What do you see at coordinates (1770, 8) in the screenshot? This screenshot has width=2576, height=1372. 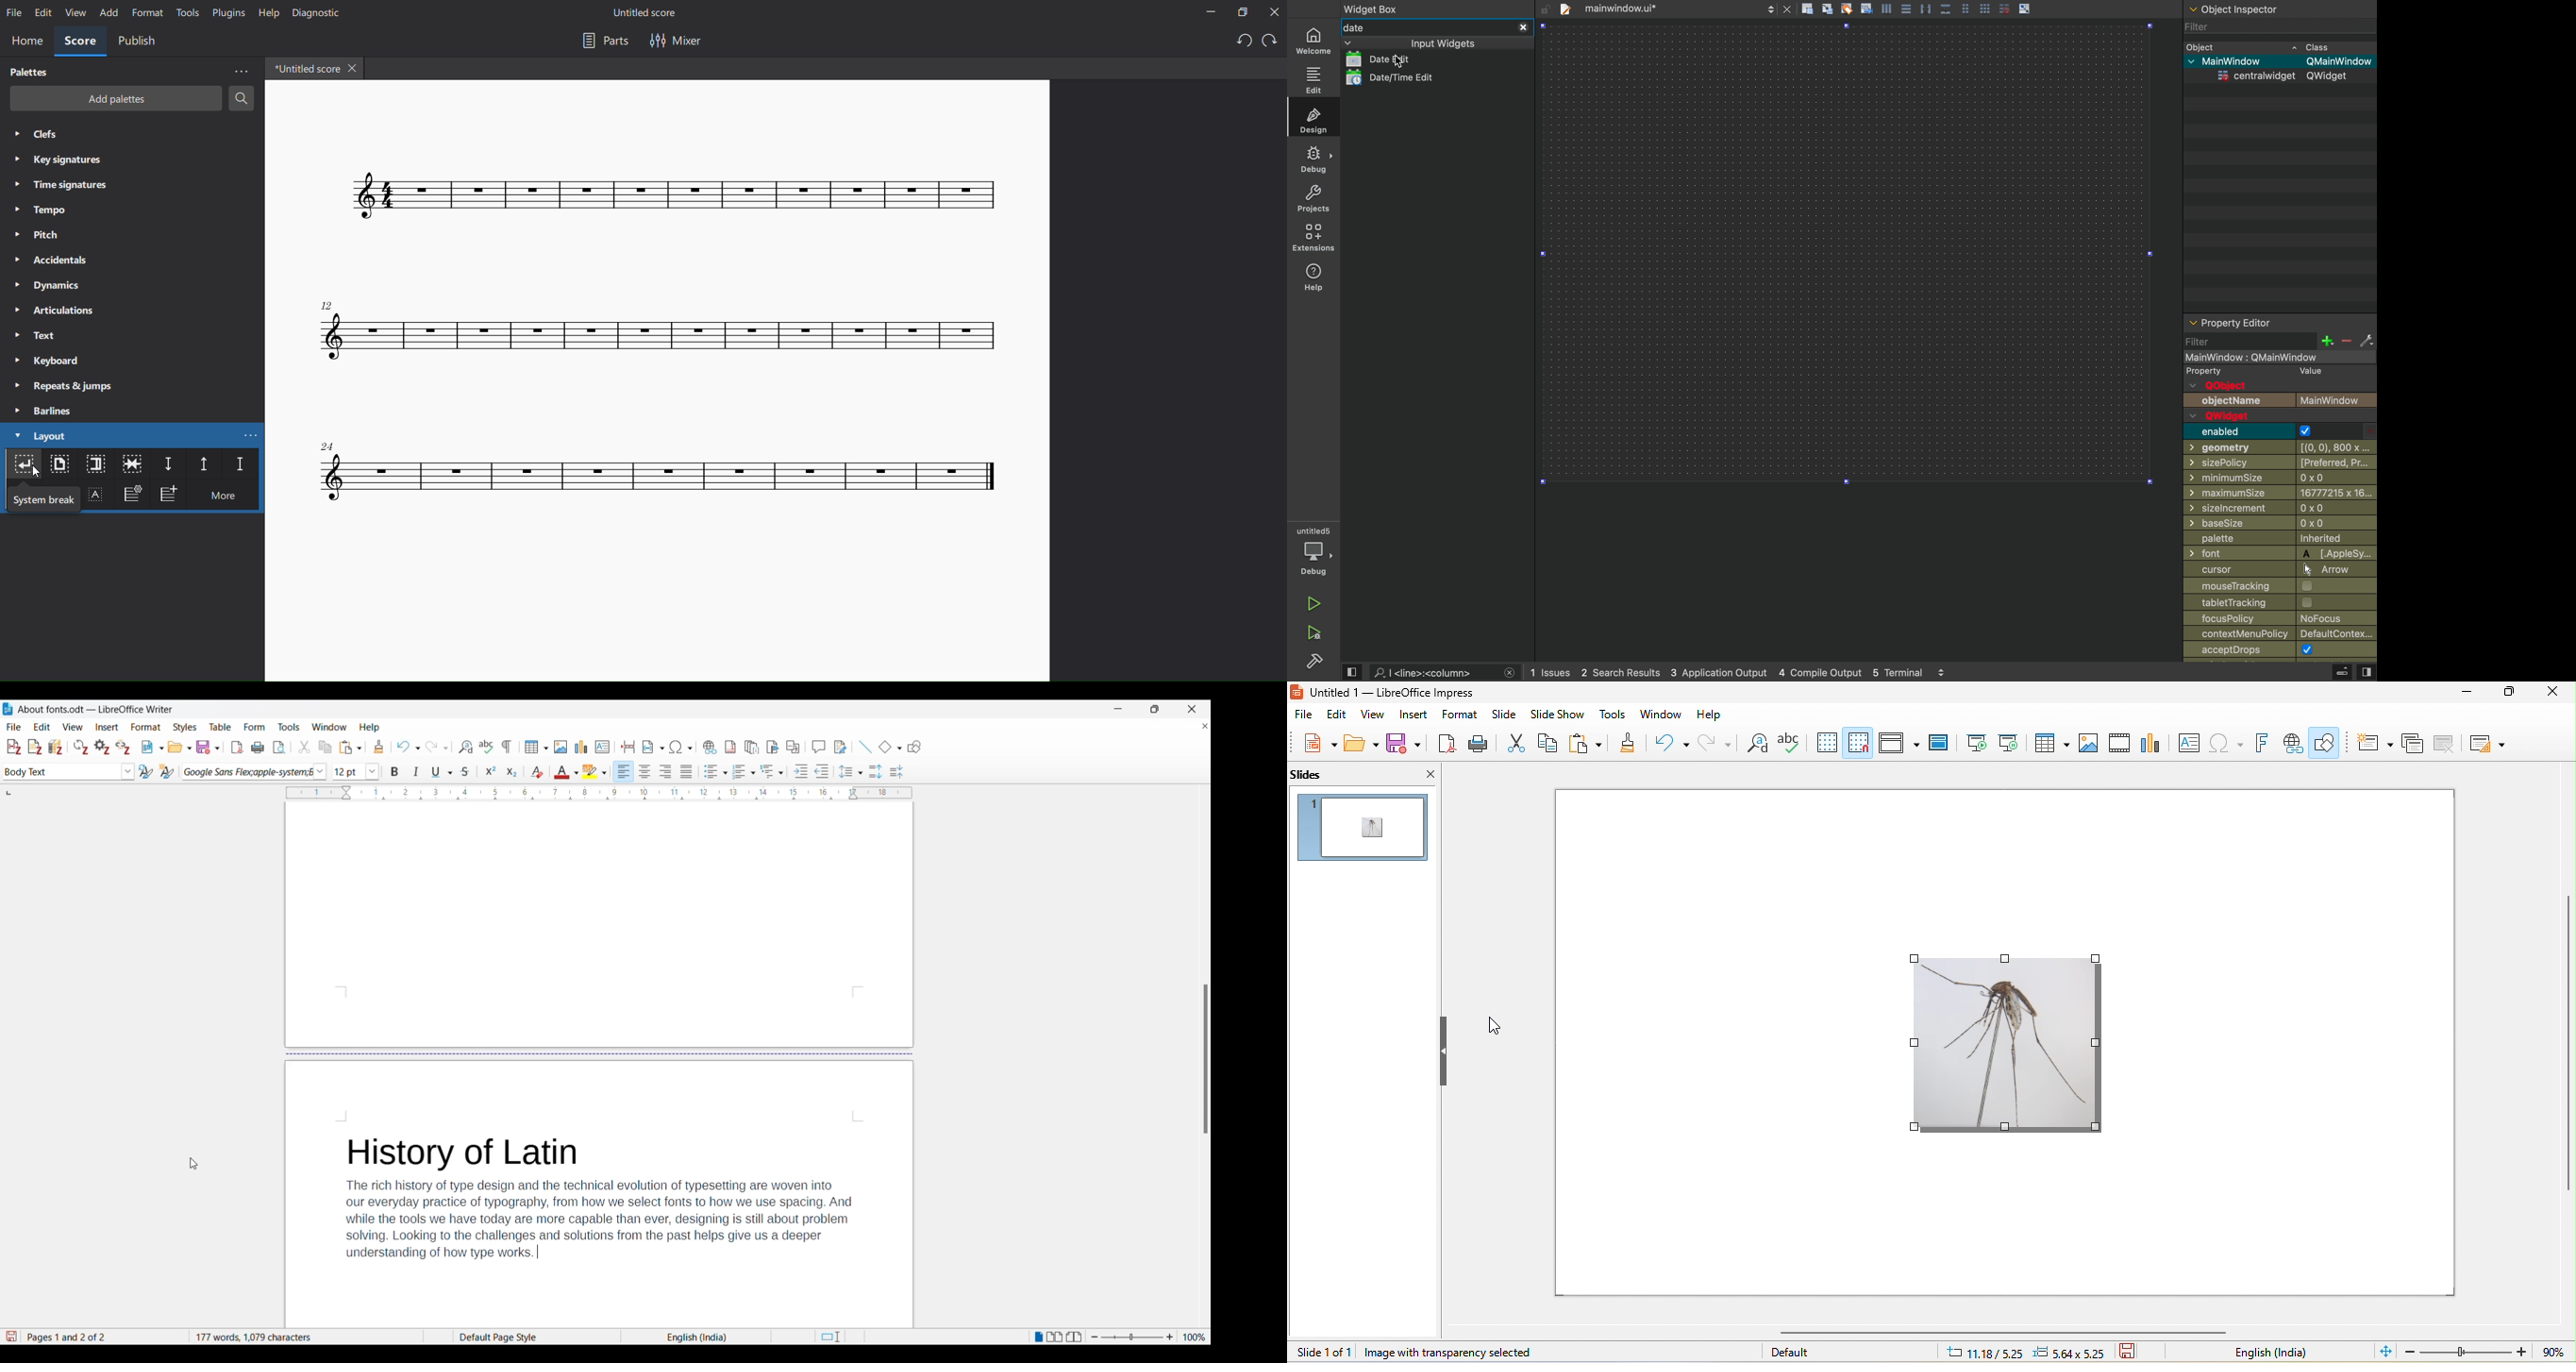 I see `next/back` at bounding box center [1770, 8].